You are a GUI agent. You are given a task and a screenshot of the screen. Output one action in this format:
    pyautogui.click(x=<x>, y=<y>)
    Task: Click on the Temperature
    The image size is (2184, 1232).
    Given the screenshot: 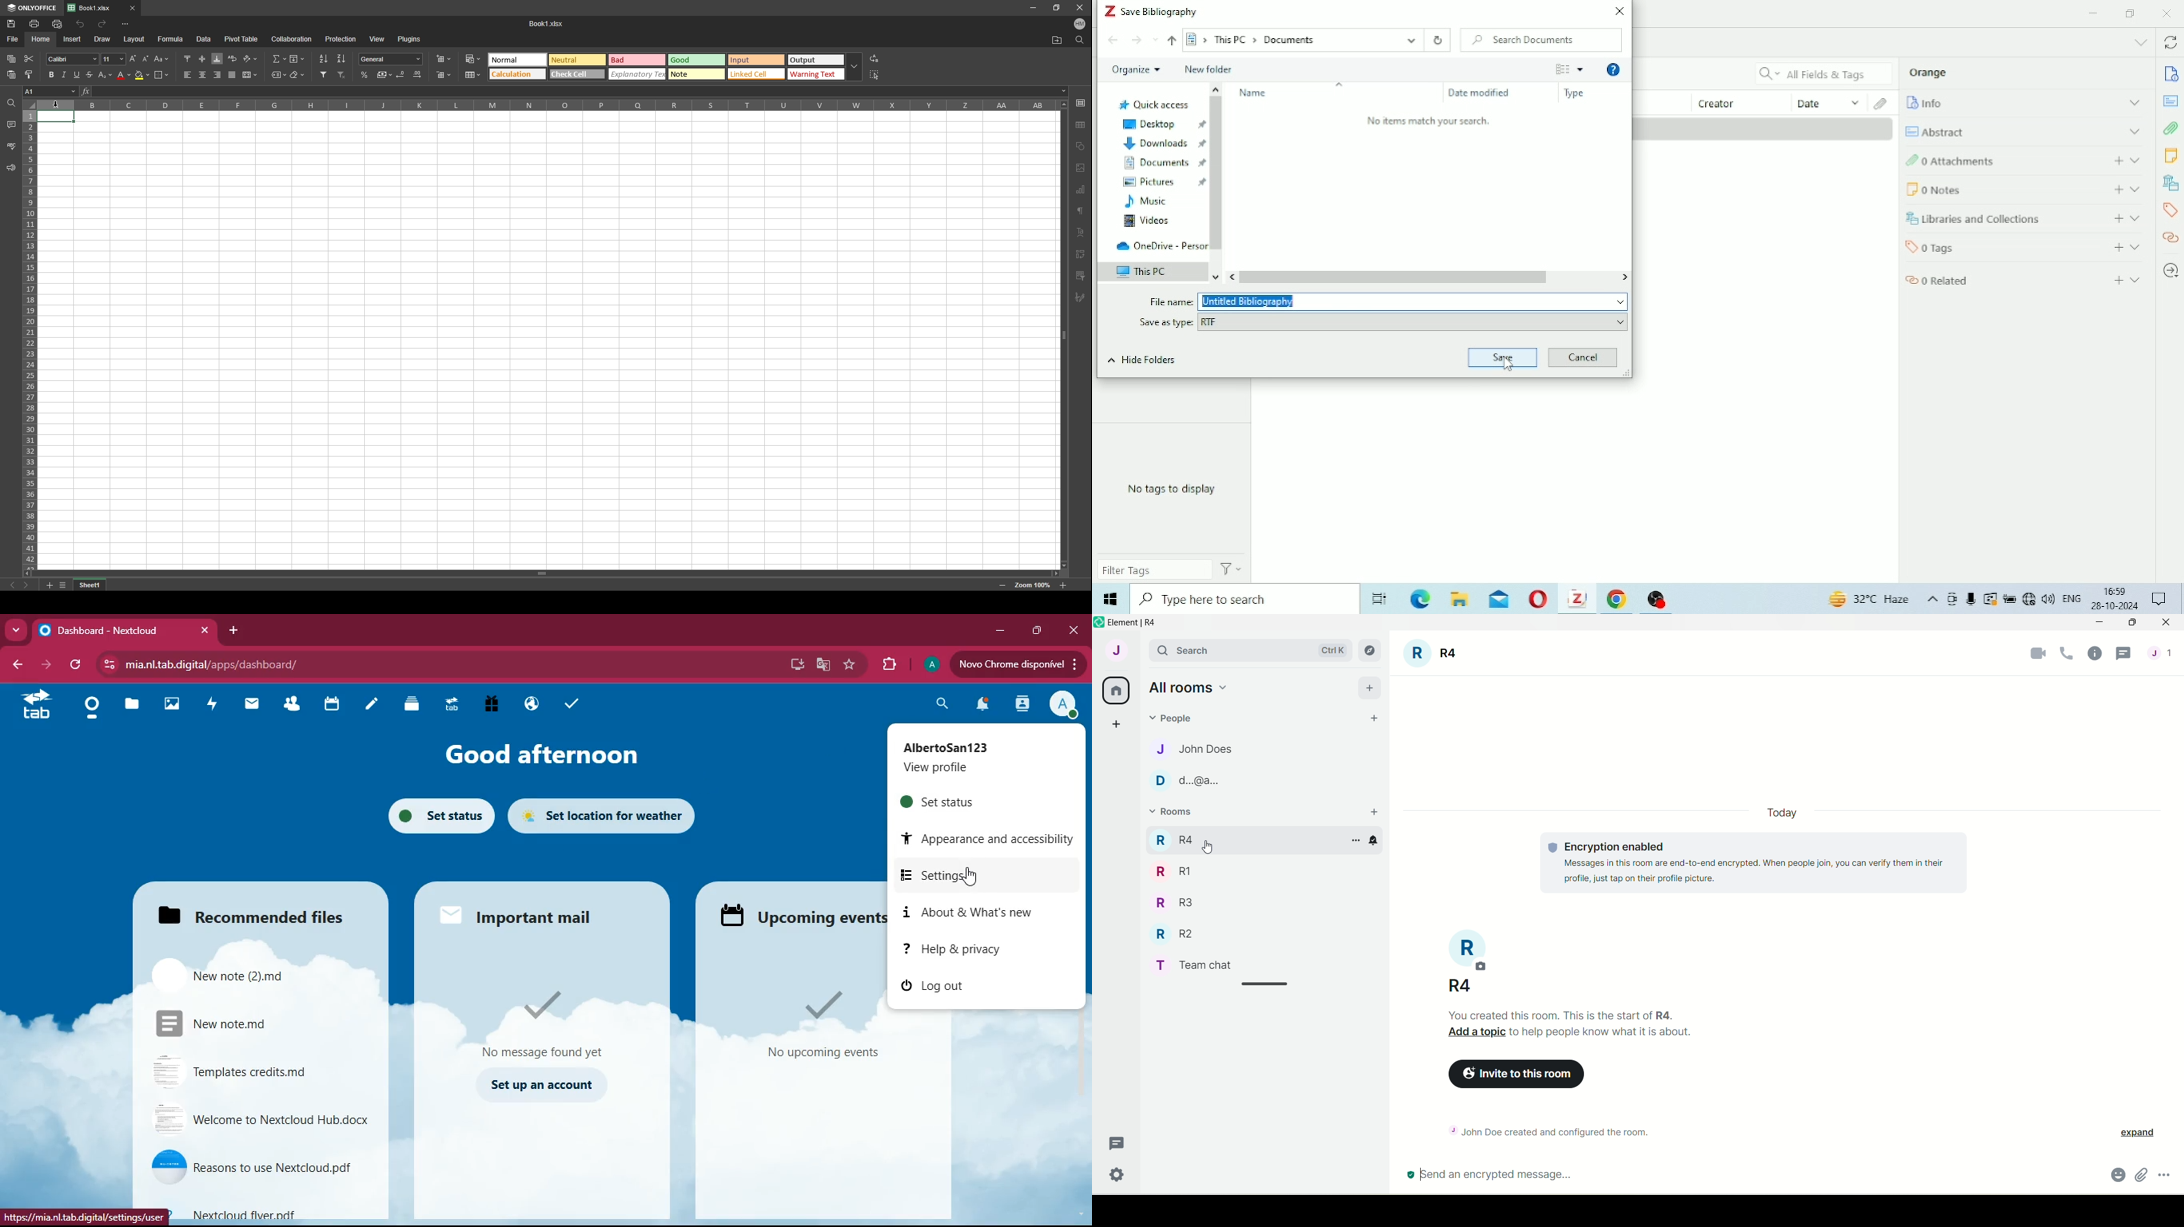 What is the action you would take?
    pyautogui.click(x=1871, y=600)
    